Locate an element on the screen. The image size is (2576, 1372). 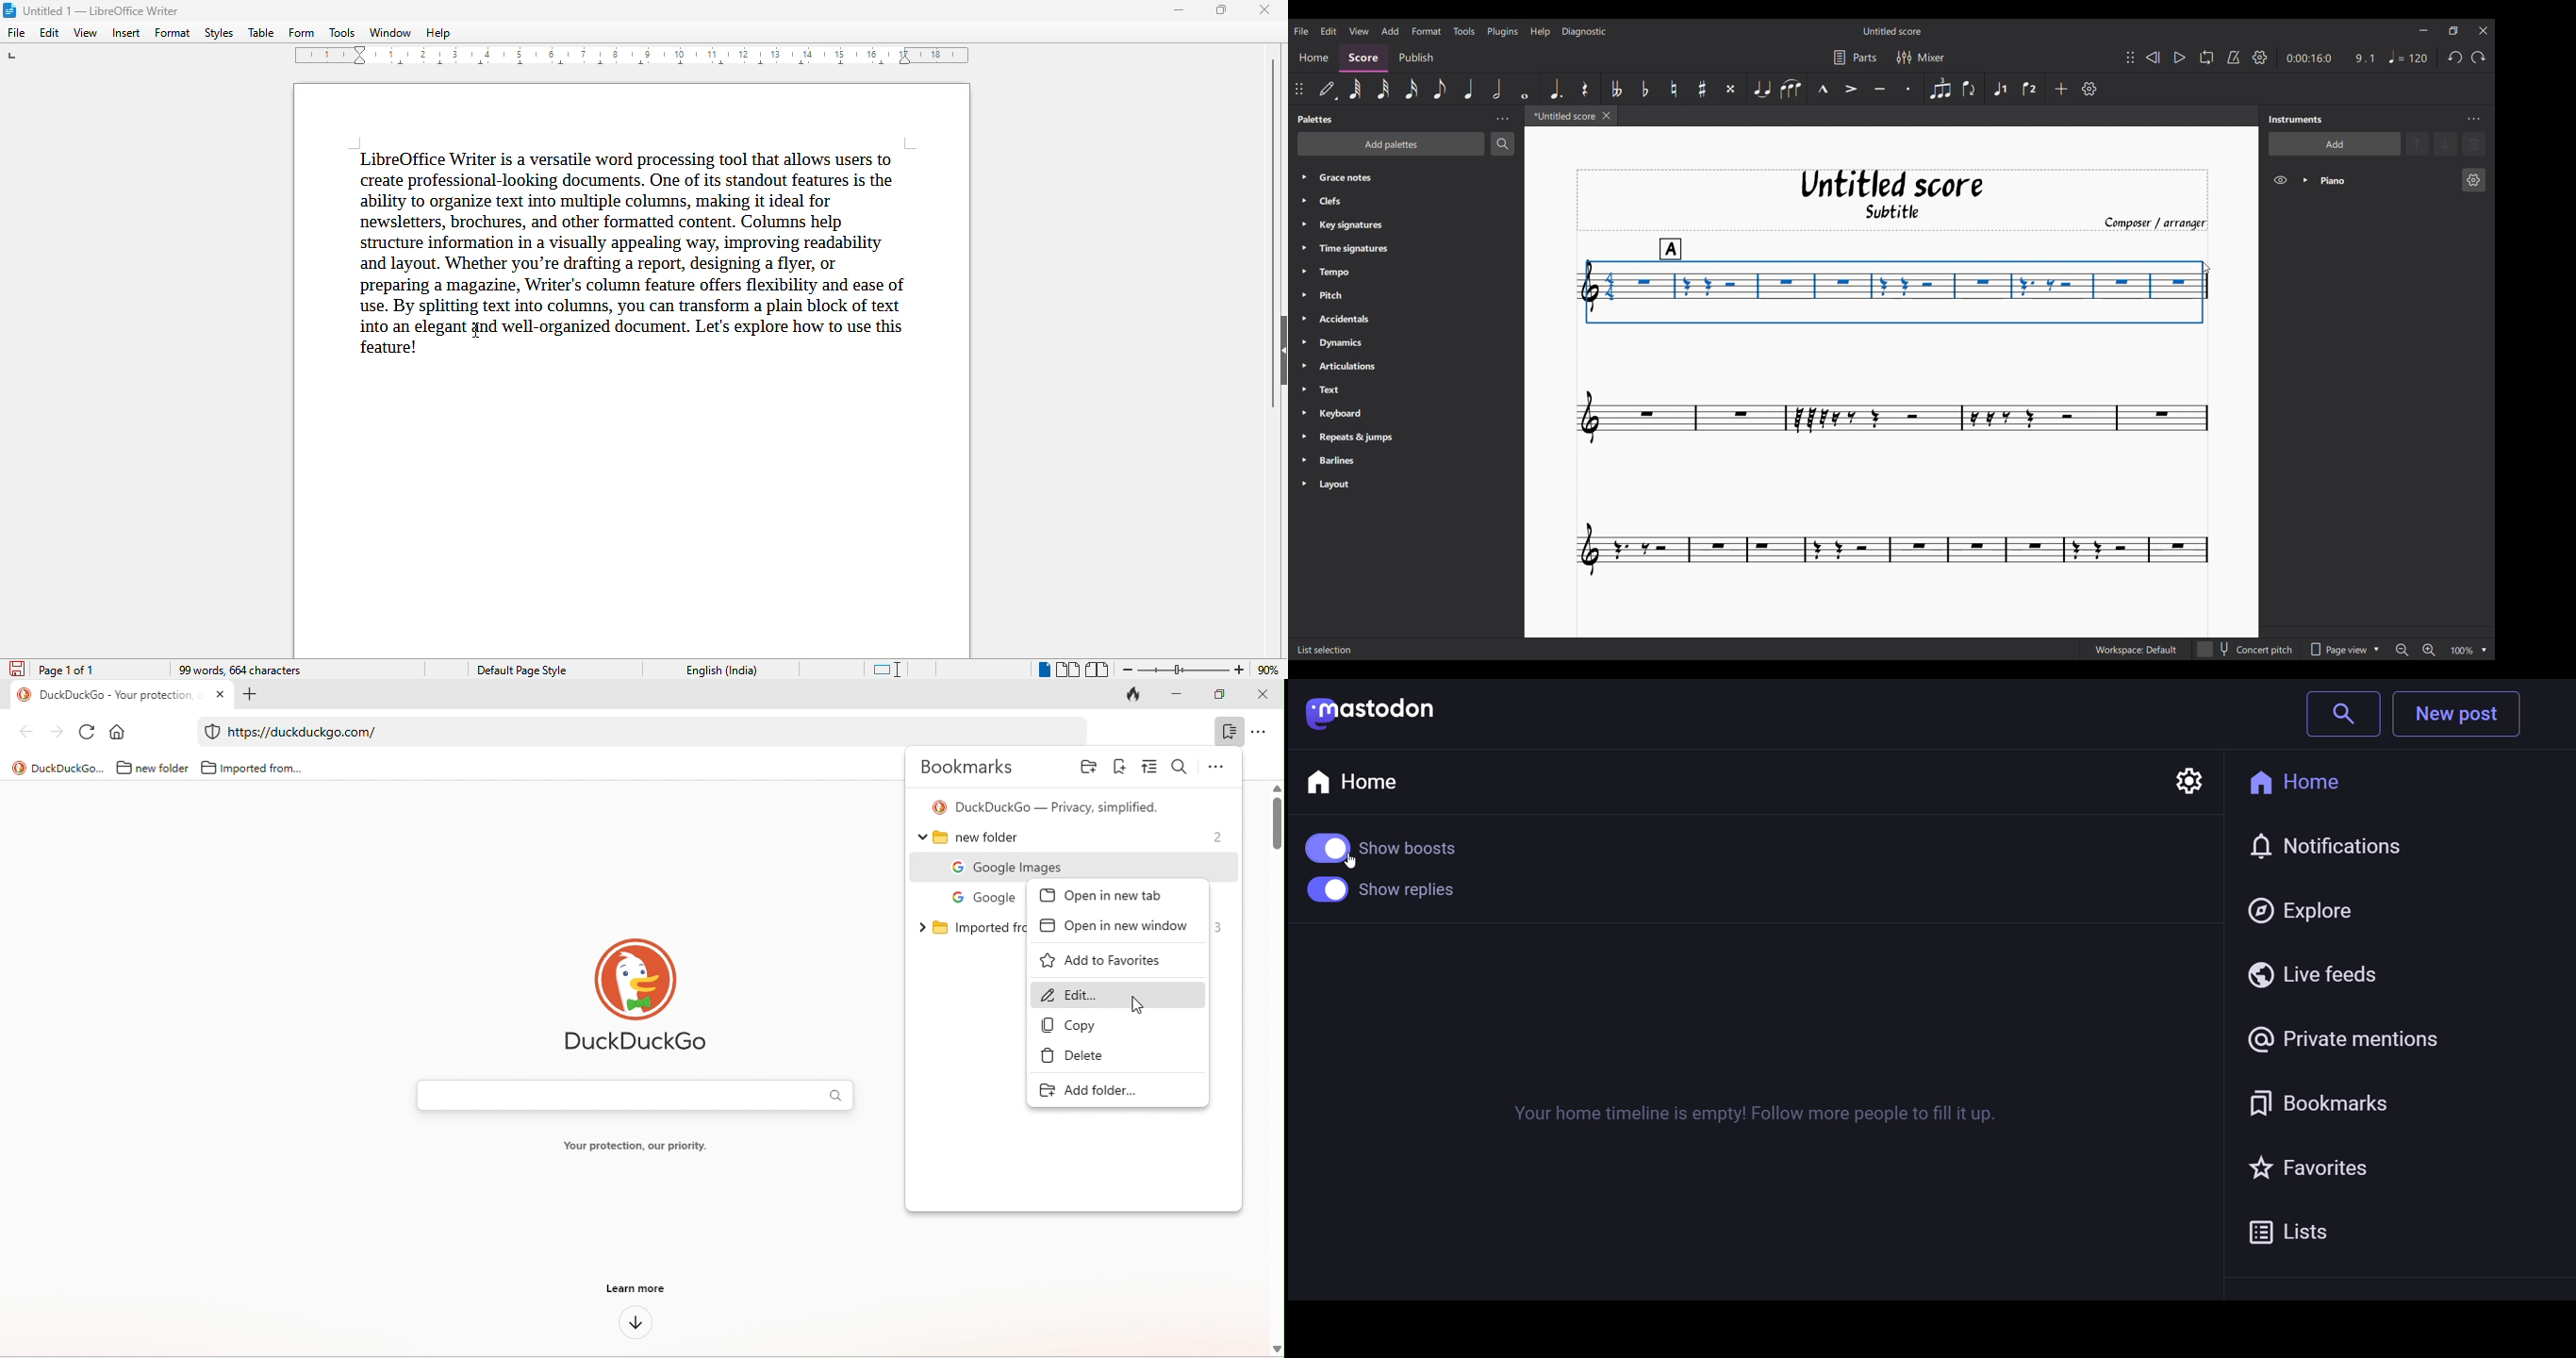
Diagnostic menu is located at coordinates (1585, 31).